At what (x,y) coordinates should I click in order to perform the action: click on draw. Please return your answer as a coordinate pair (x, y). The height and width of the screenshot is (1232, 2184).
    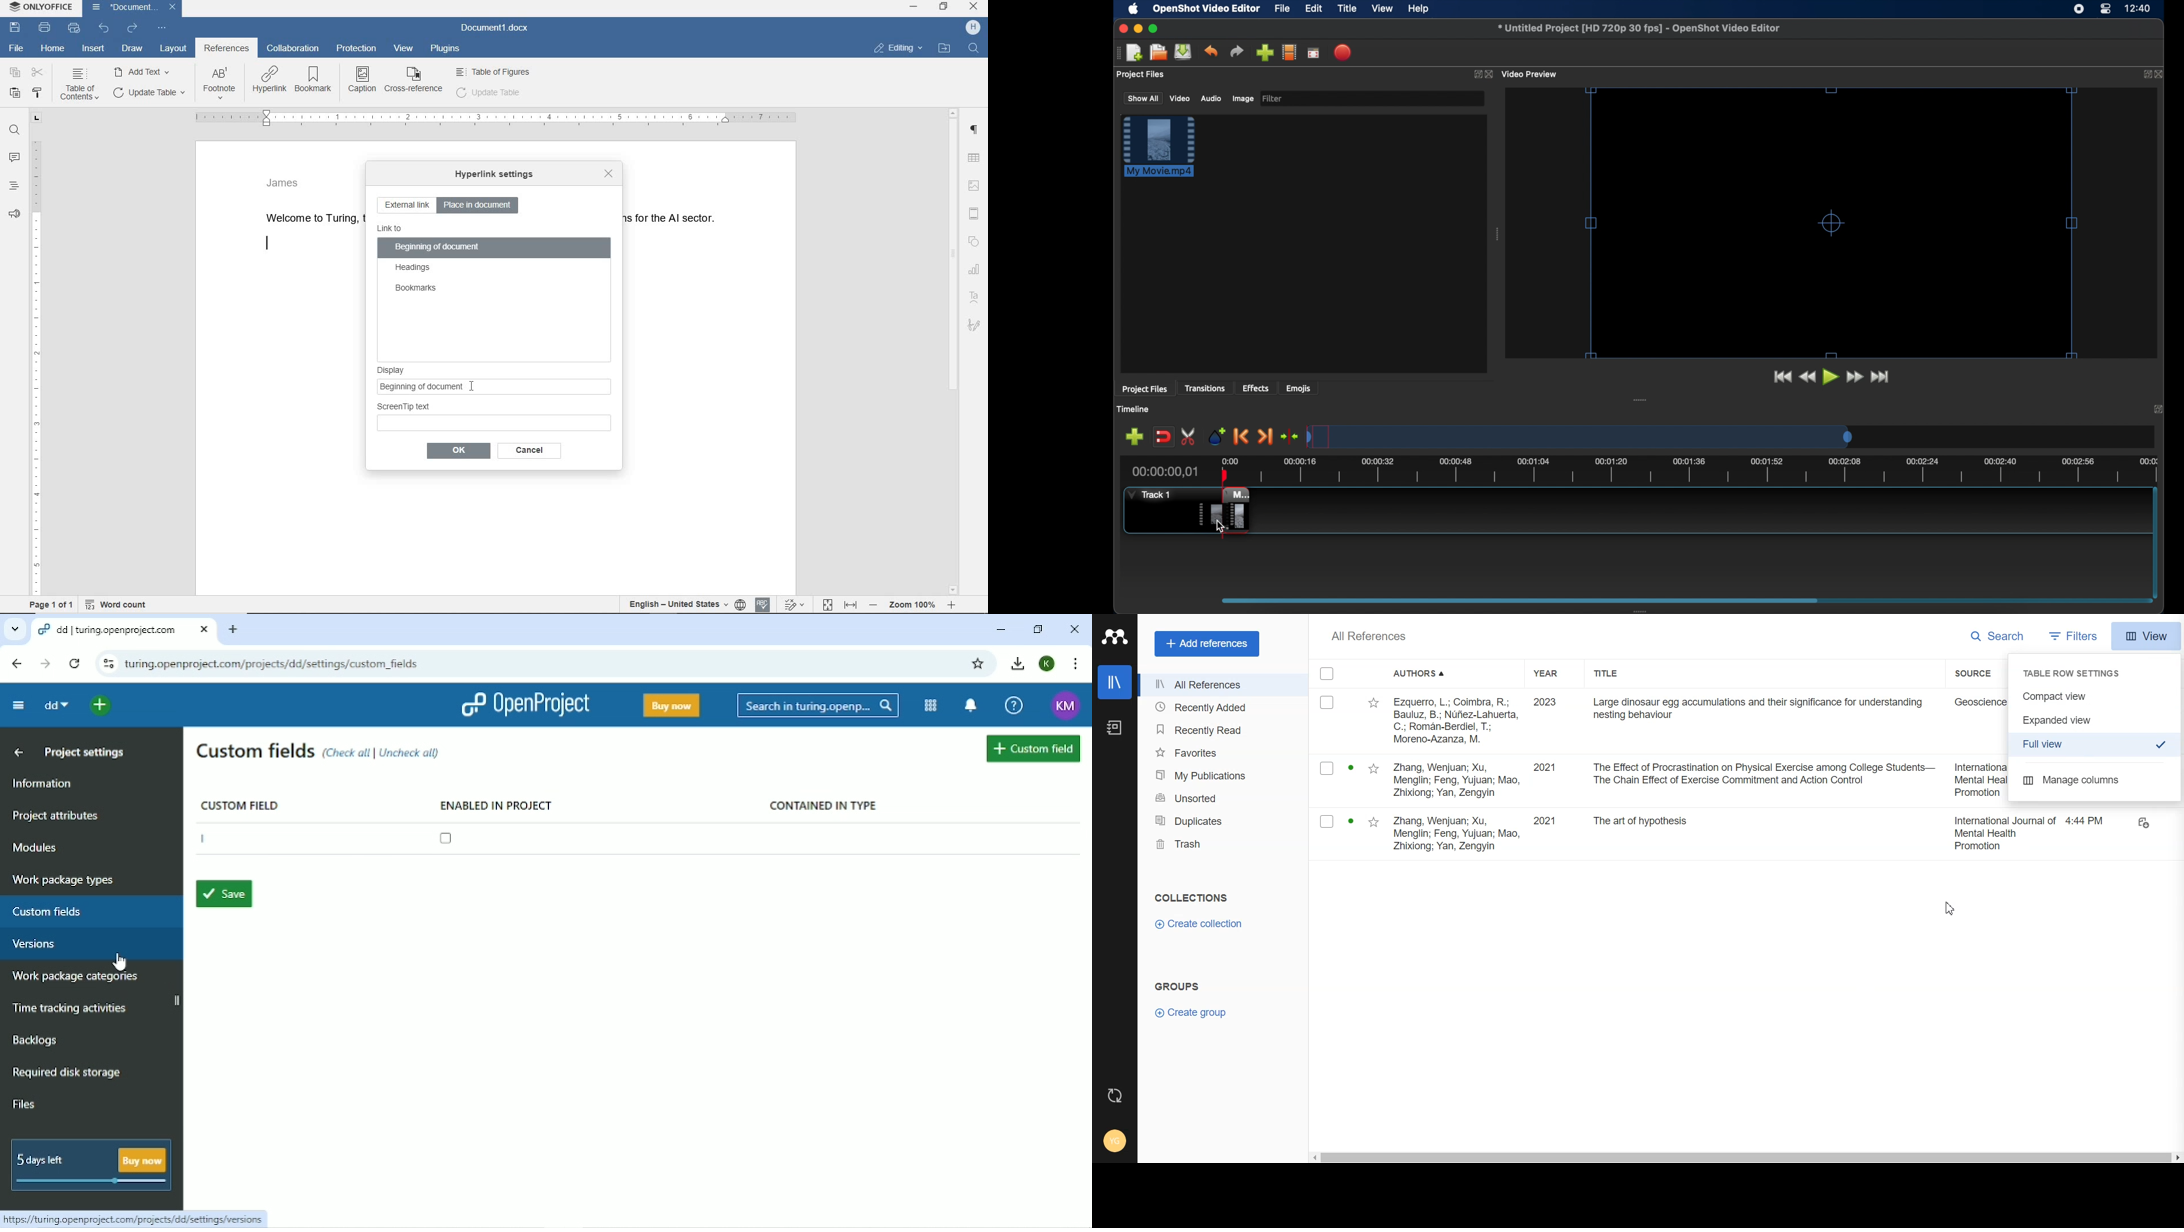
    Looking at the image, I should click on (133, 49).